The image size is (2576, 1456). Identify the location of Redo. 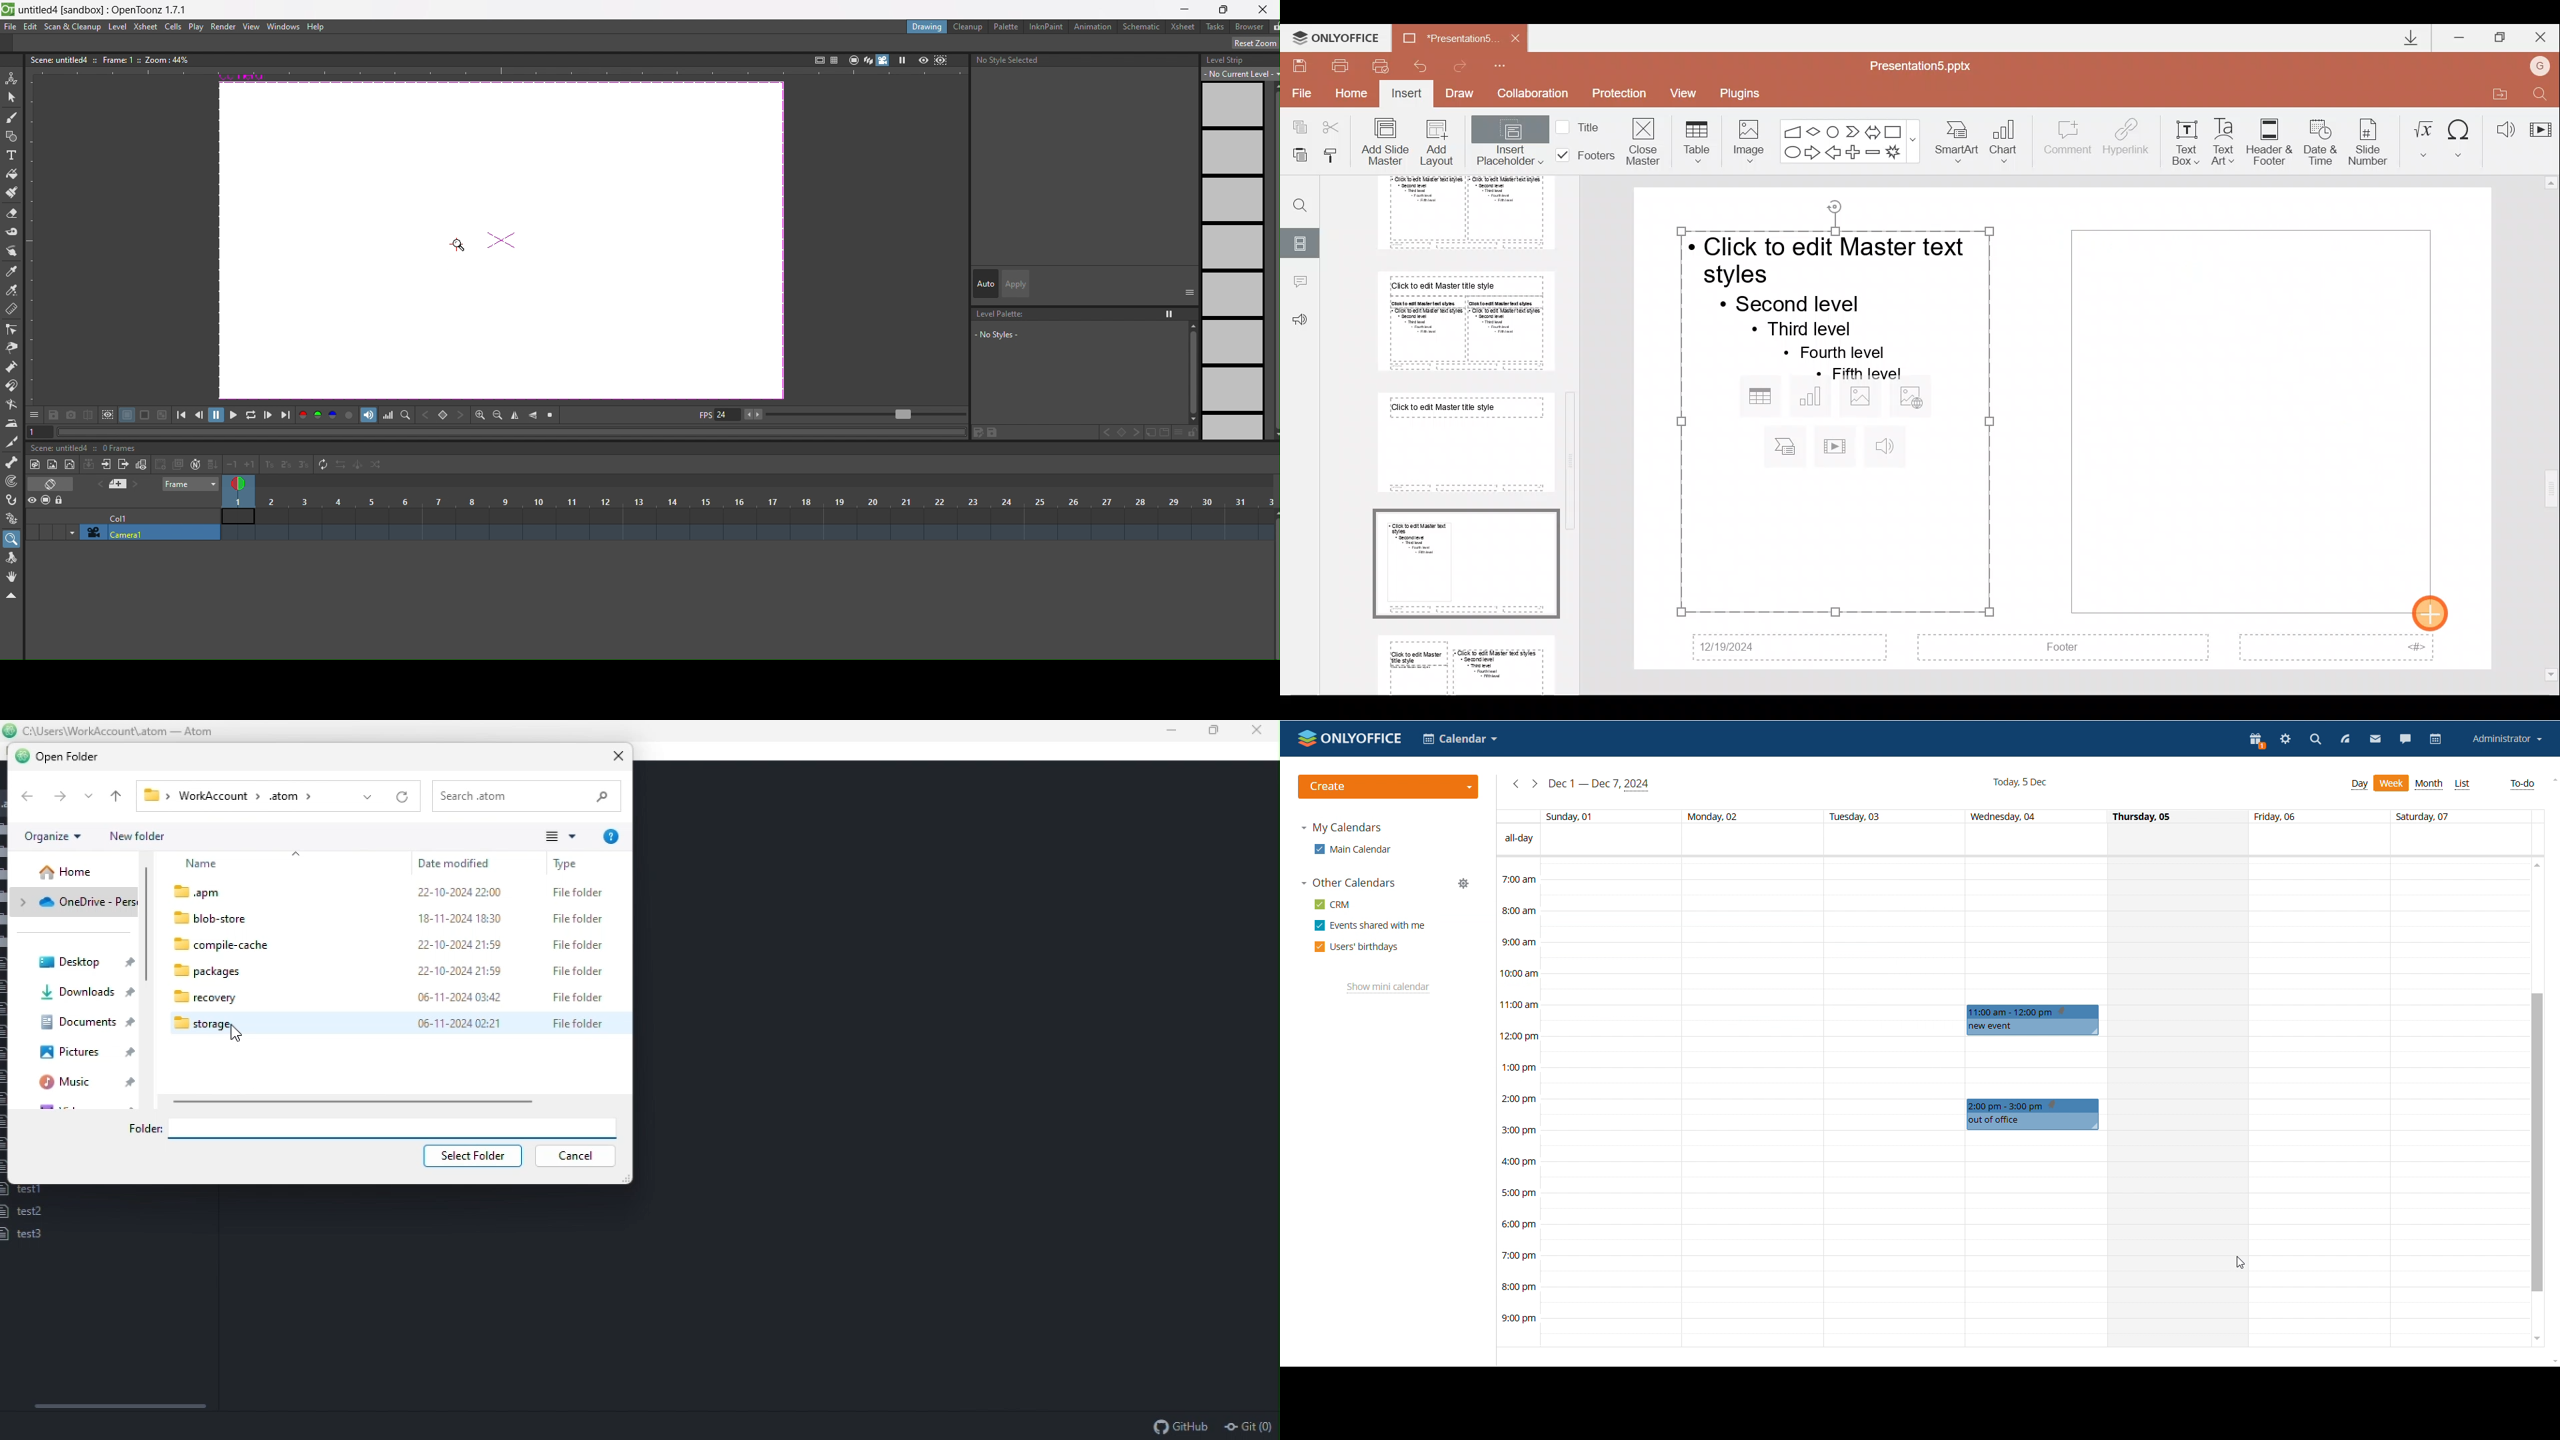
(1465, 66).